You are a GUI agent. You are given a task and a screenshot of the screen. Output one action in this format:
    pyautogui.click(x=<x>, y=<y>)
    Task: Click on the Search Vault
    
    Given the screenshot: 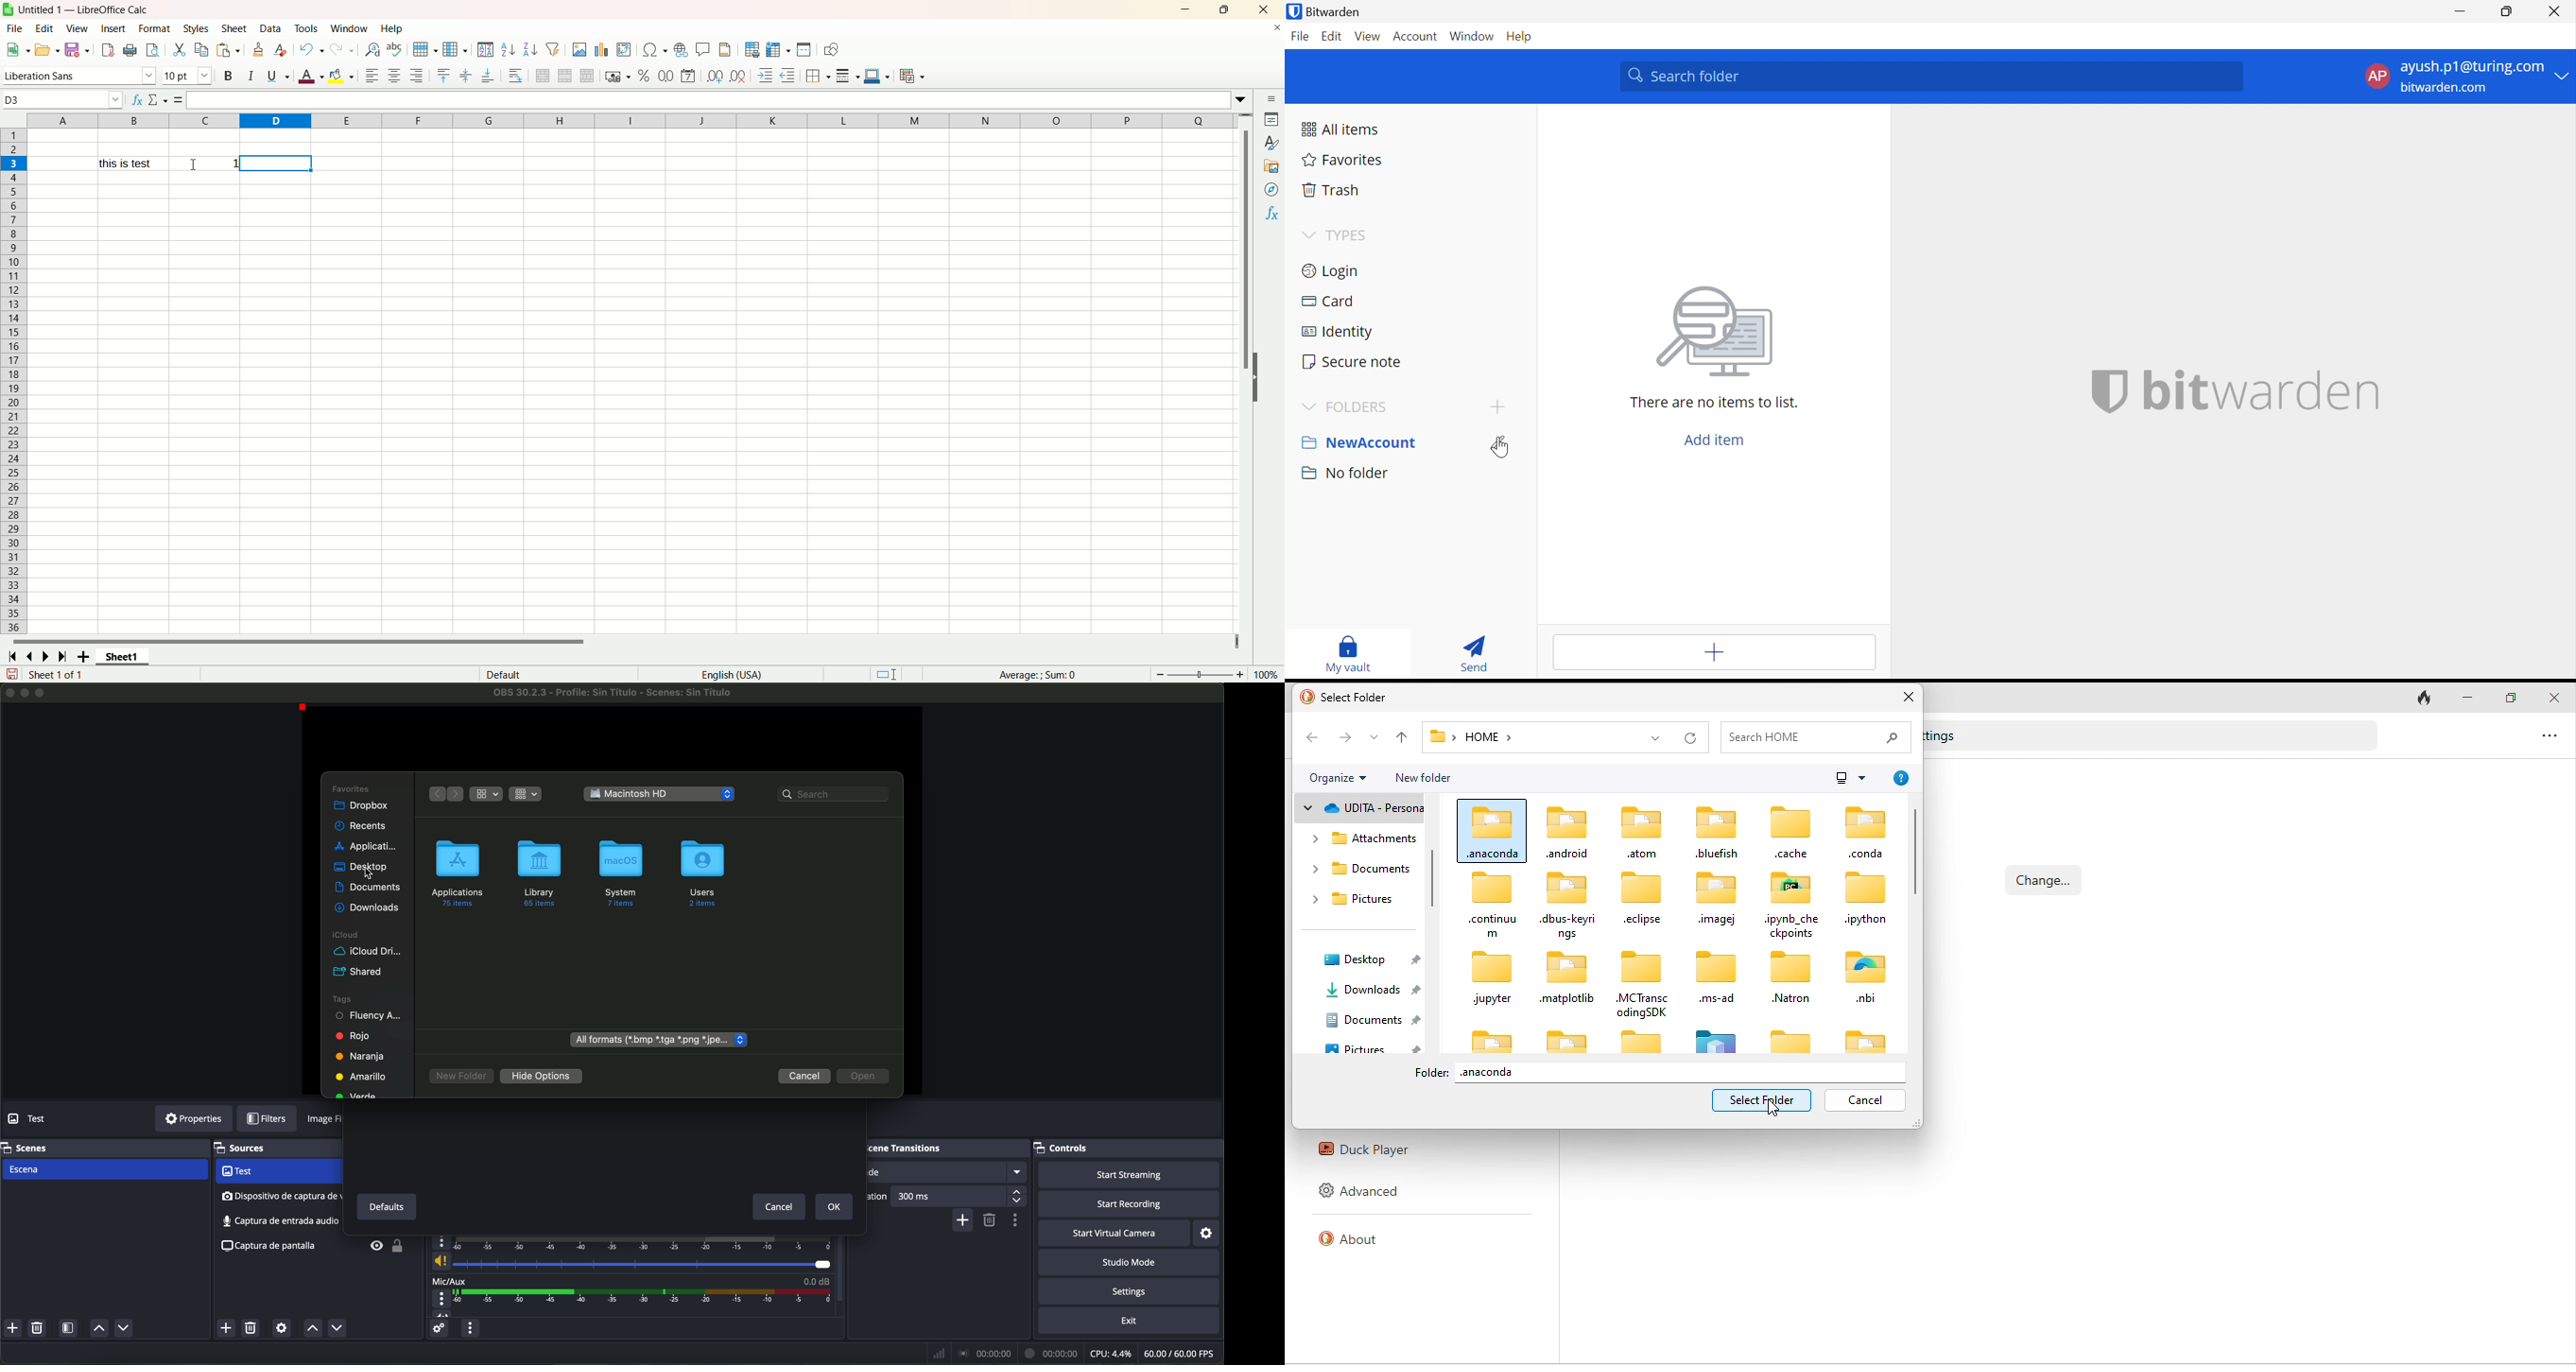 What is the action you would take?
    pyautogui.click(x=1931, y=75)
    